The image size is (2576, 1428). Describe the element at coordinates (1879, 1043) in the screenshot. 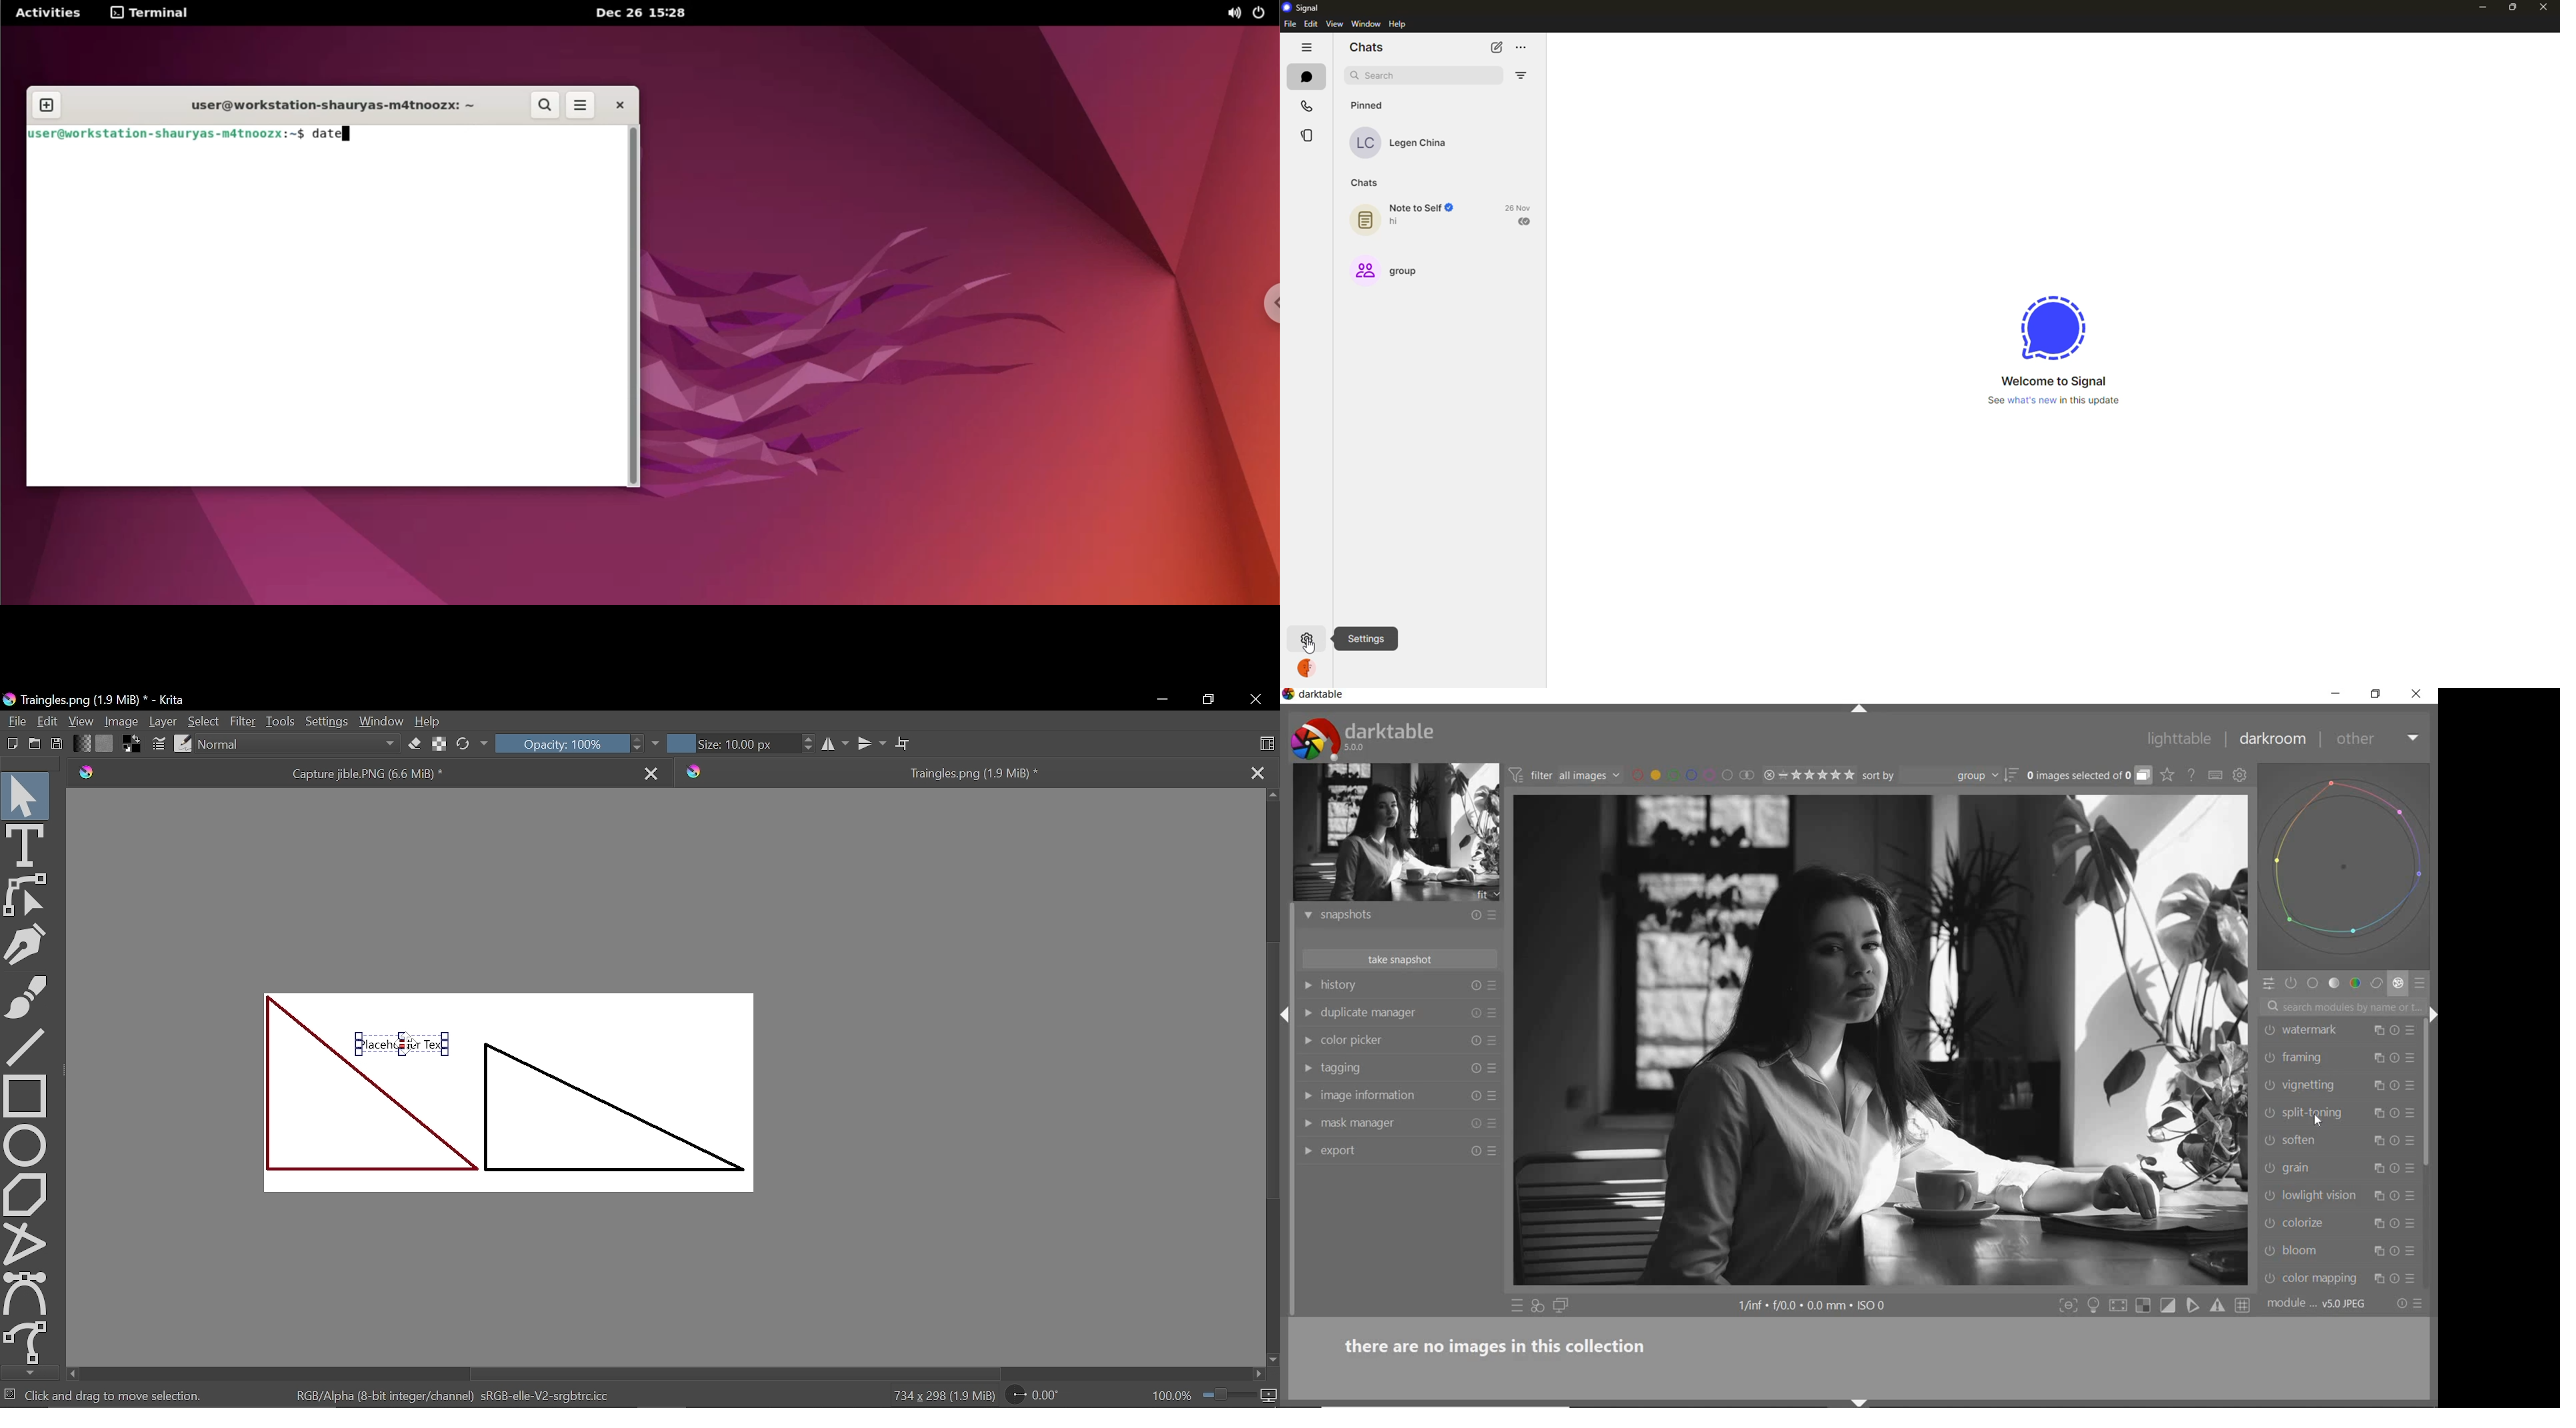

I see `selected image` at that location.